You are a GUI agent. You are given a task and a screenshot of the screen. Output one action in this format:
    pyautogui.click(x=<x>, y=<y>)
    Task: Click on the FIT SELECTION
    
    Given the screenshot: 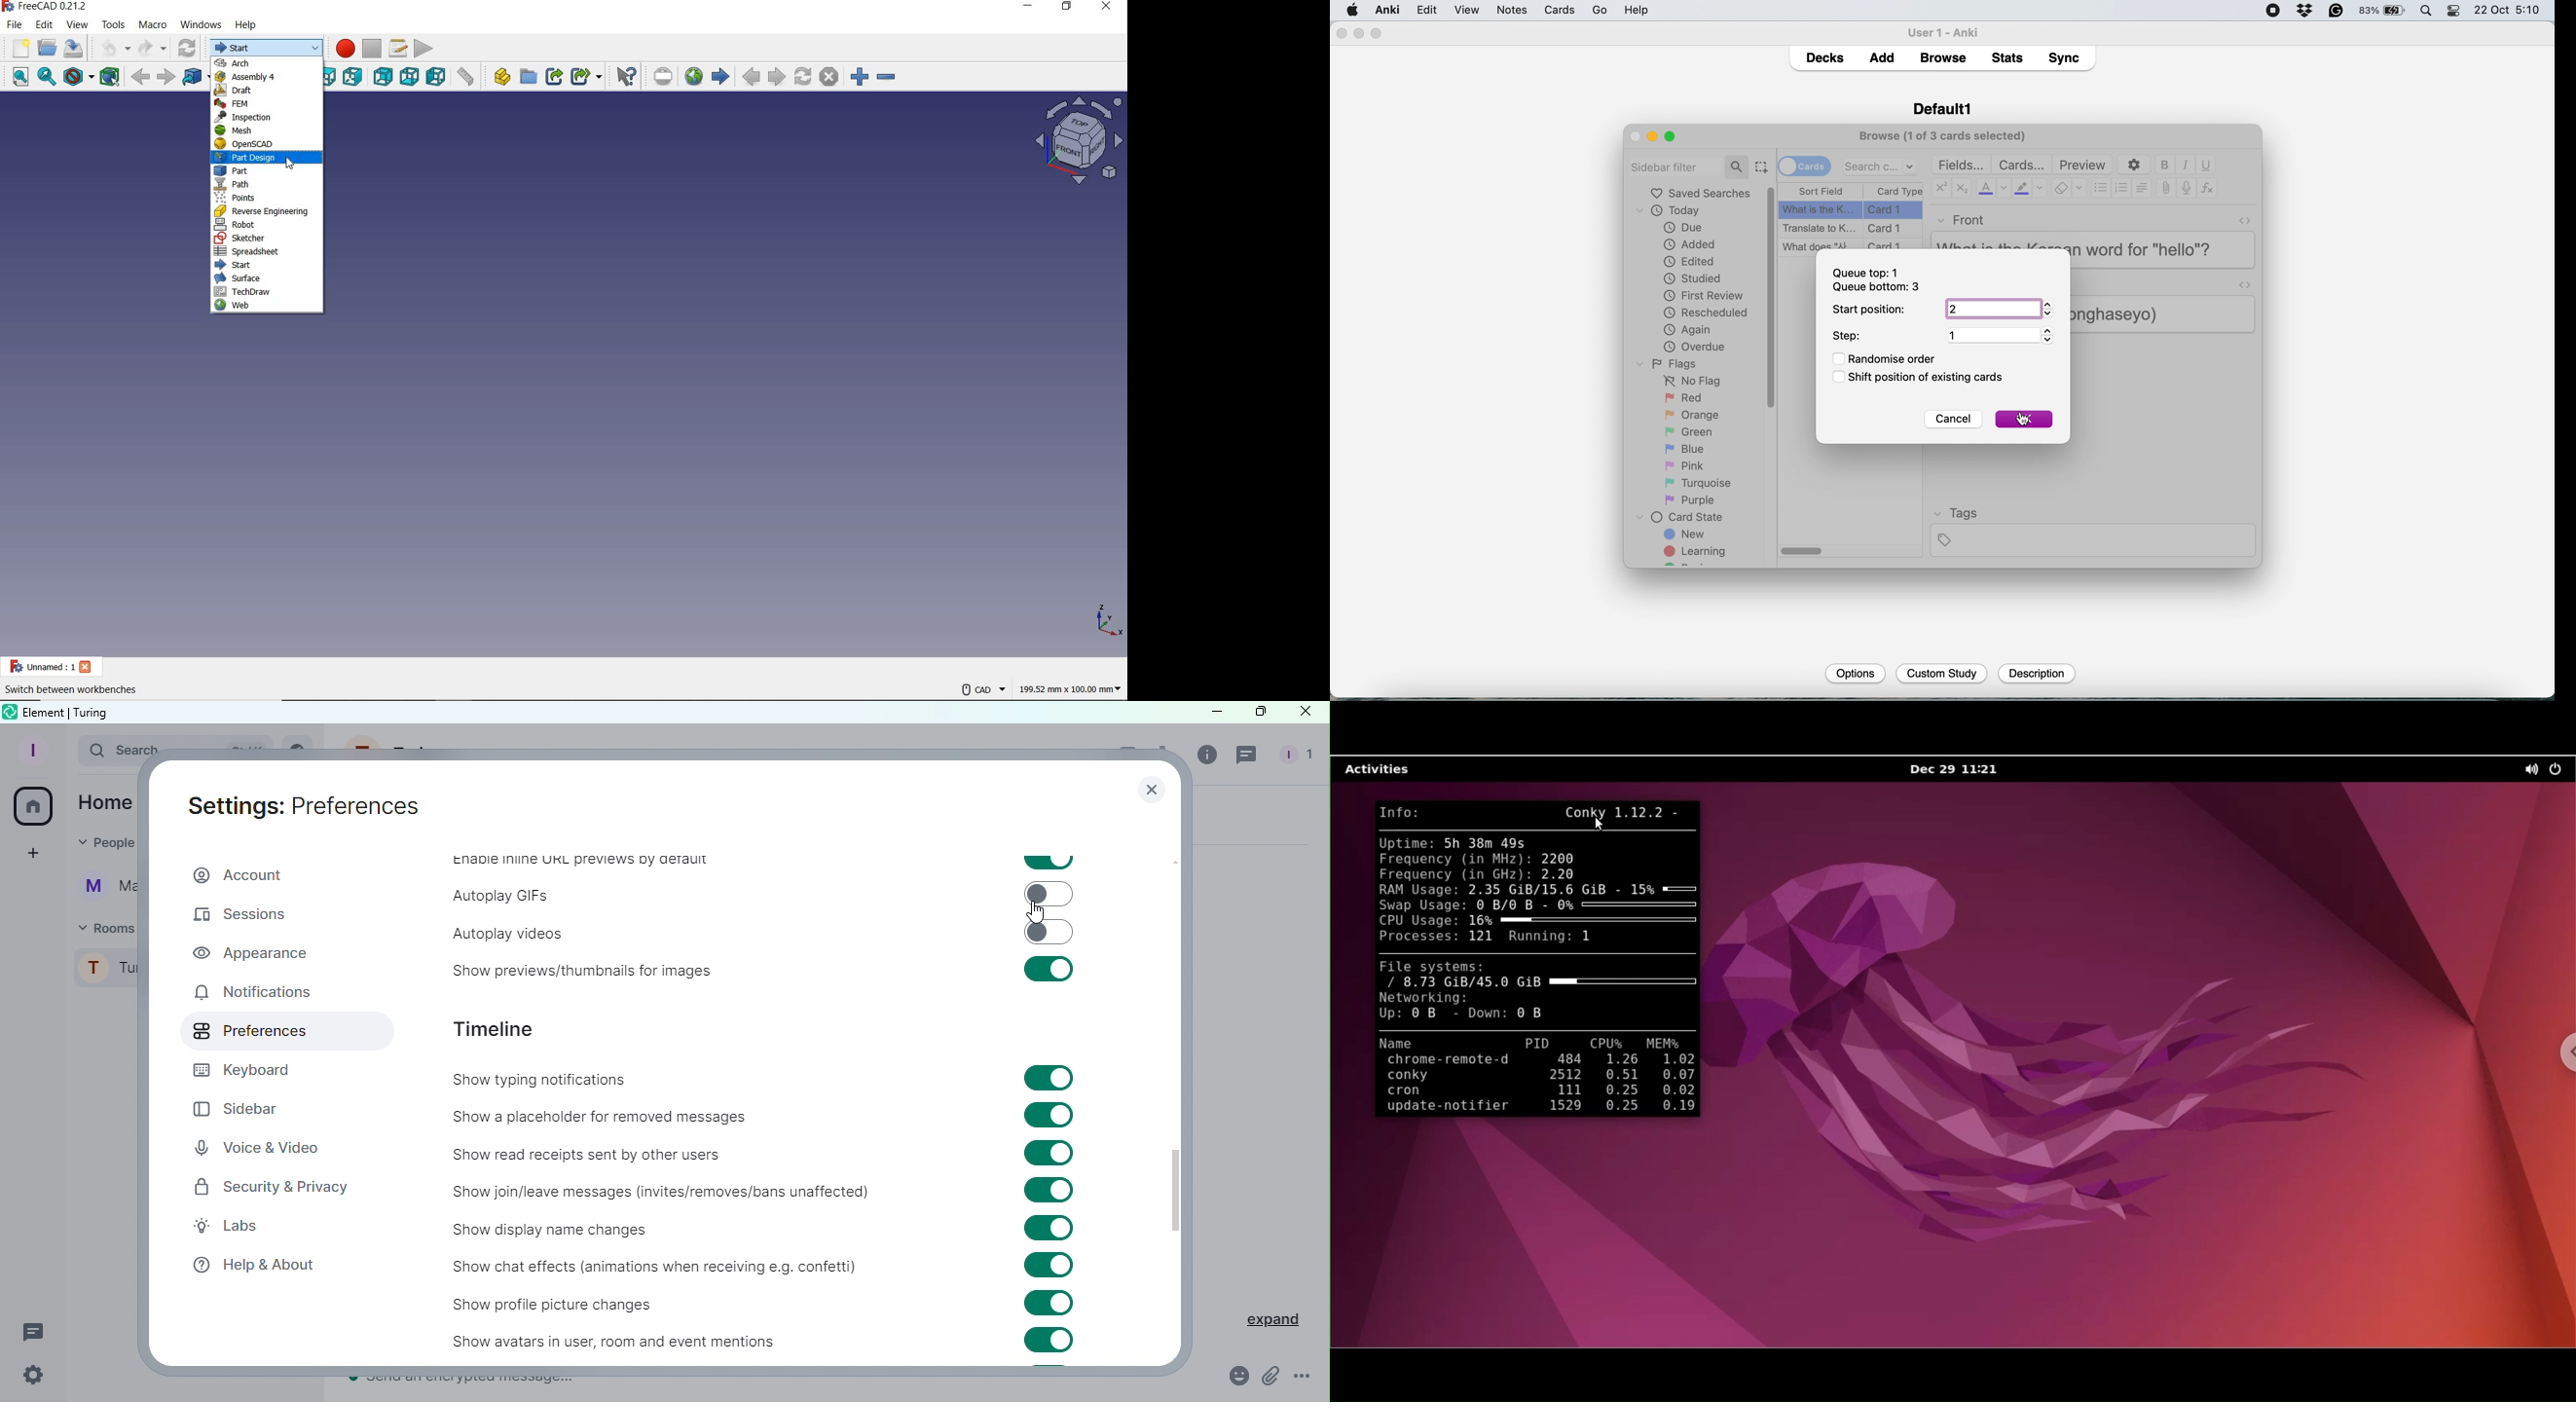 What is the action you would take?
    pyautogui.click(x=47, y=77)
    